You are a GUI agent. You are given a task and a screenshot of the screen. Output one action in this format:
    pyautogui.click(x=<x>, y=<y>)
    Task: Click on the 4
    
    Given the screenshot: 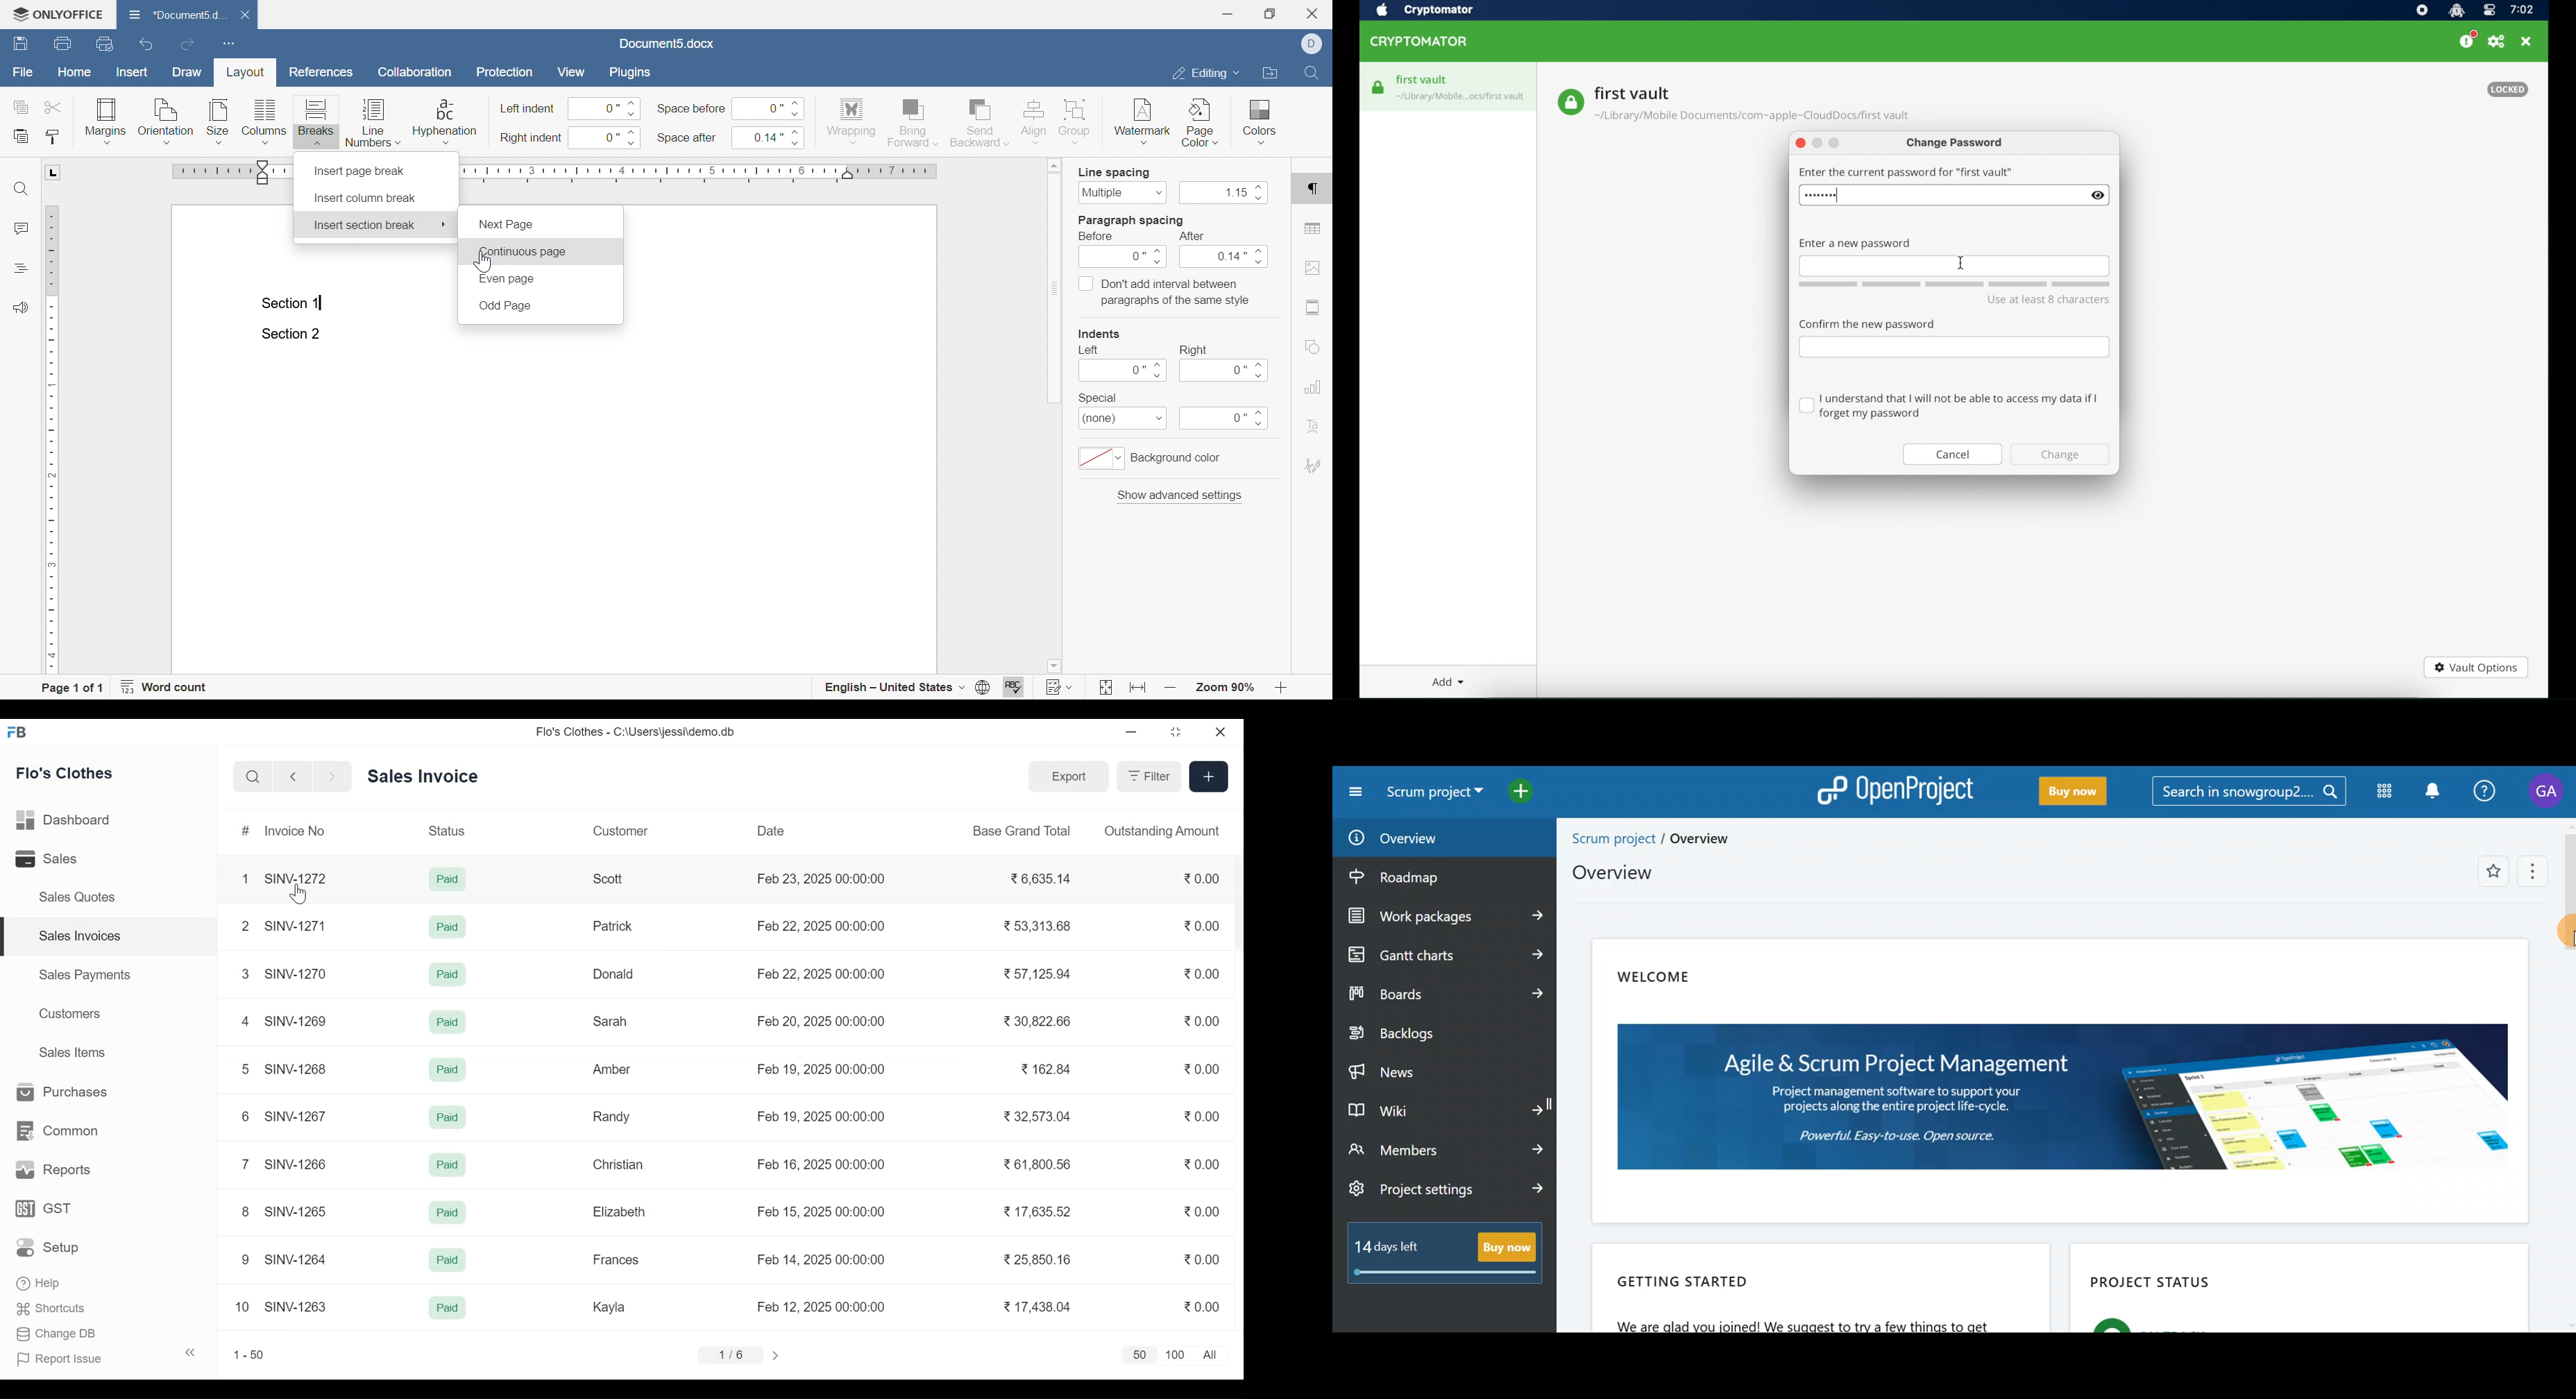 What is the action you would take?
    pyautogui.click(x=246, y=1021)
    